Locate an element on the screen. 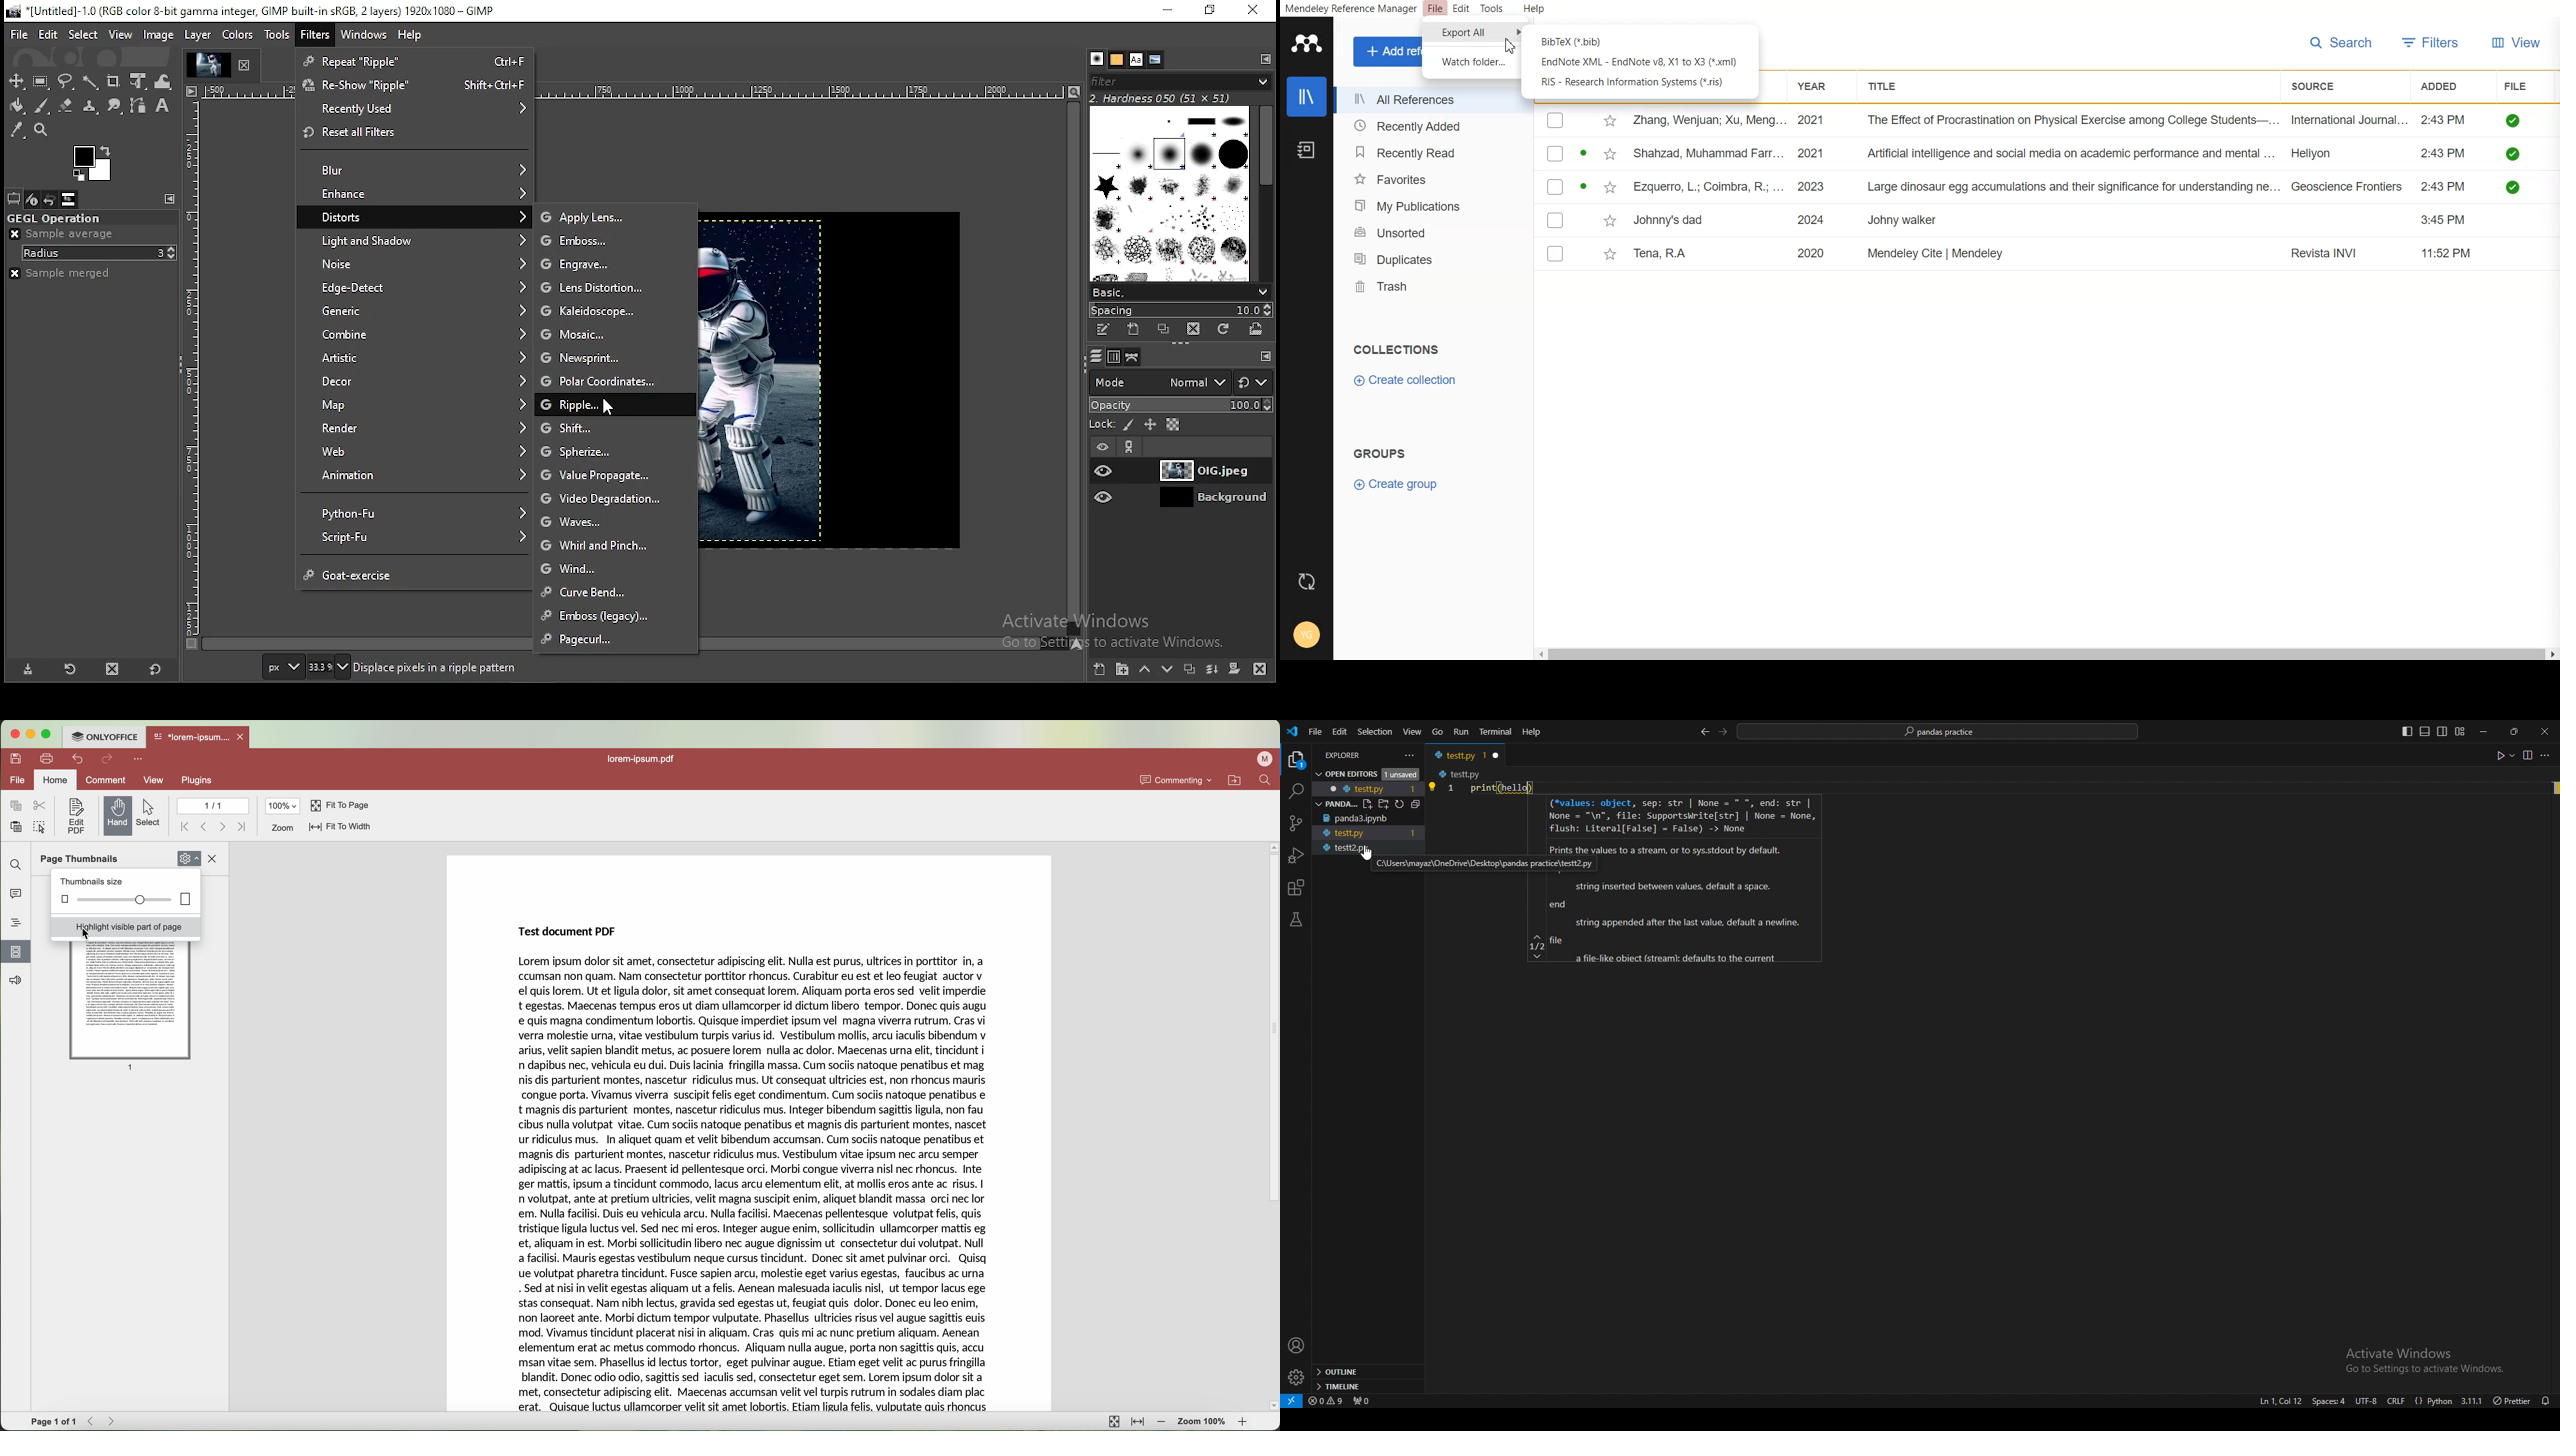 The image size is (2576, 1456). Help is located at coordinates (1533, 9).